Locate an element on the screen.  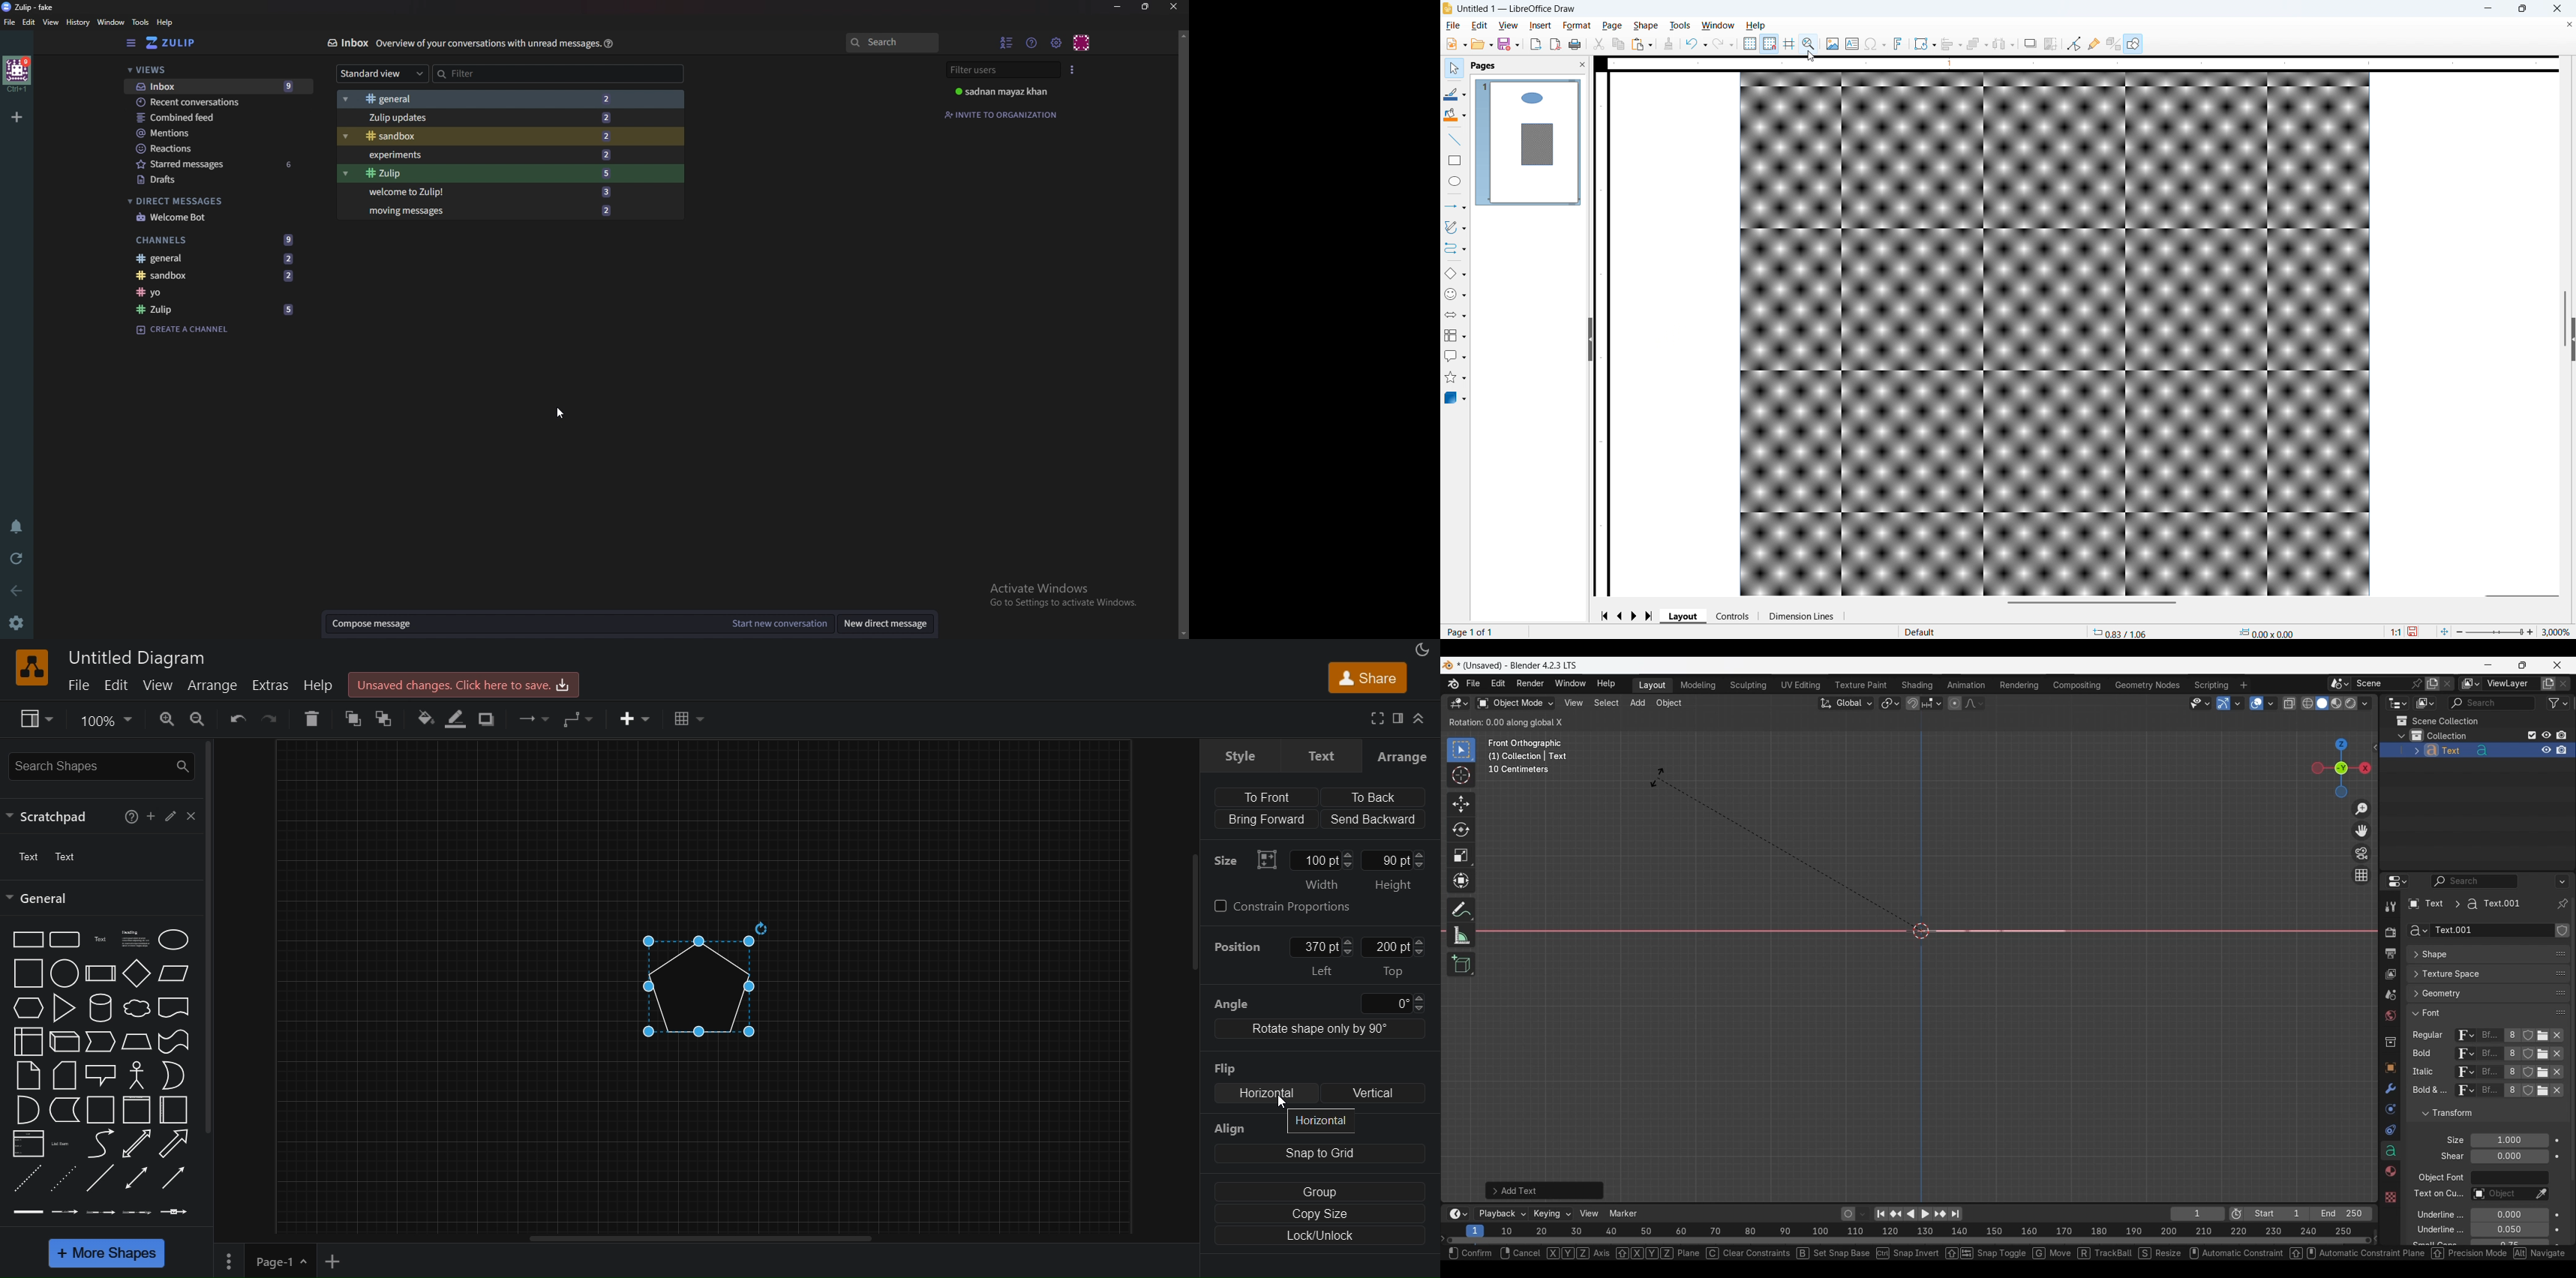
add new page is located at coordinates (333, 1262).